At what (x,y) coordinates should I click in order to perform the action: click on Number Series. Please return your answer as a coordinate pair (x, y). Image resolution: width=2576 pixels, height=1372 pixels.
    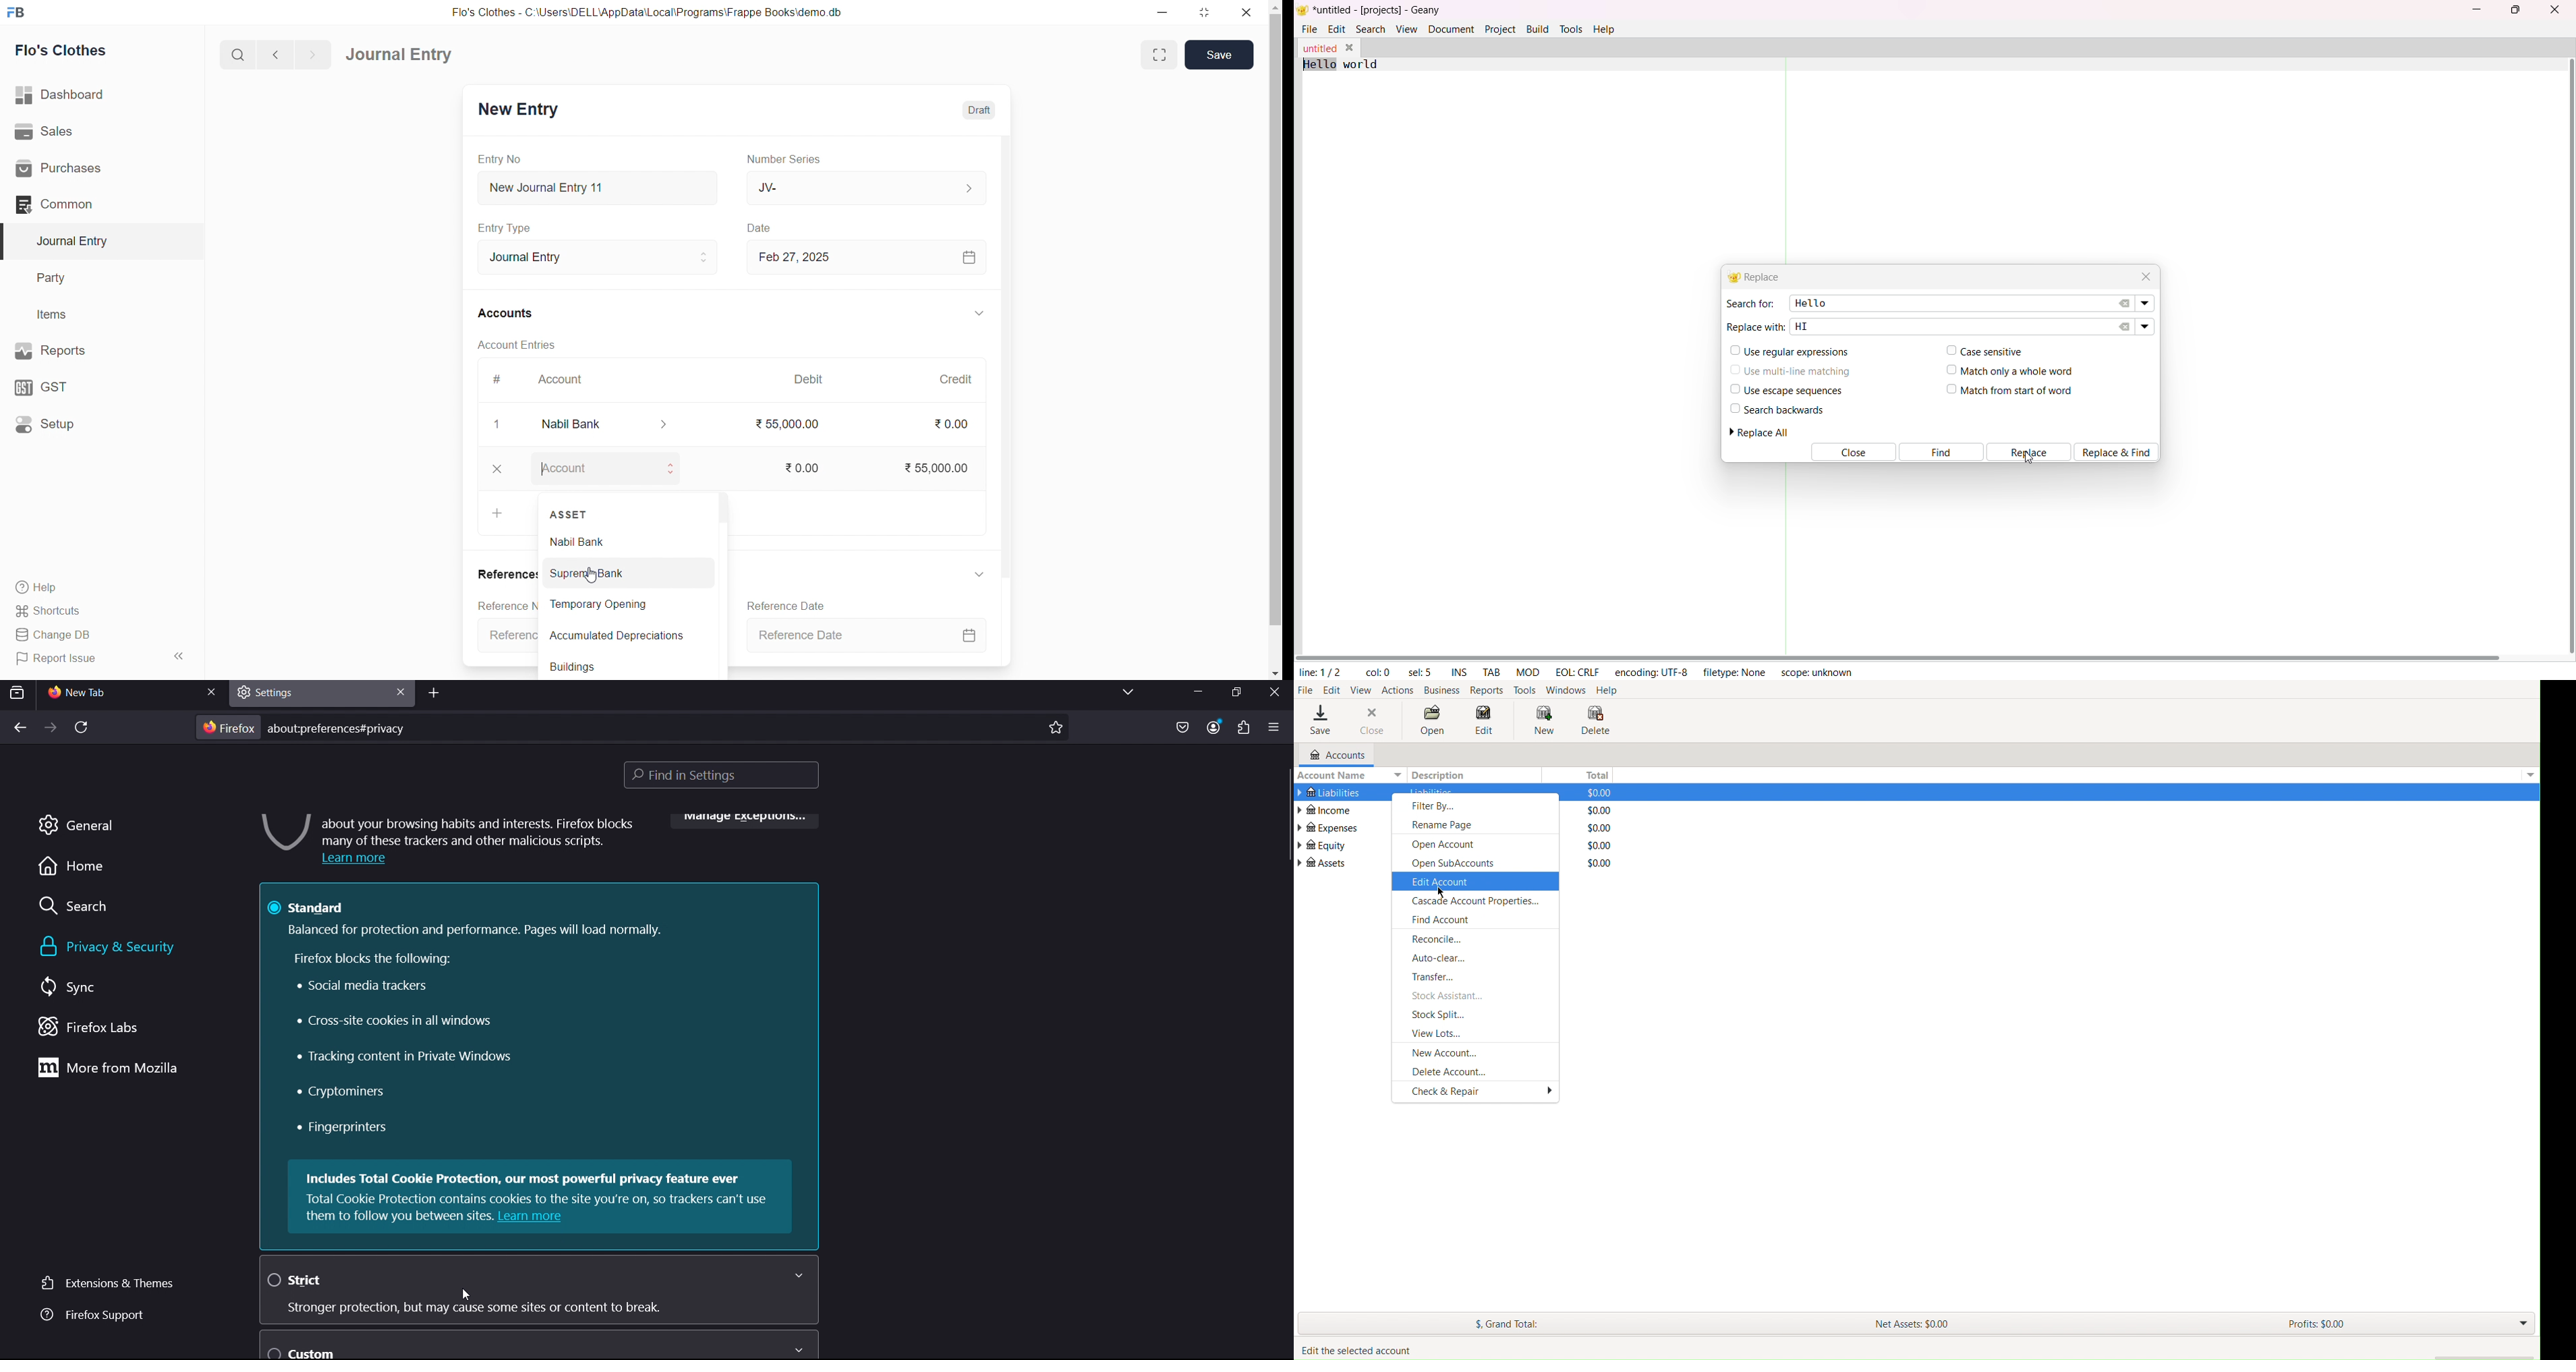
    Looking at the image, I should click on (793, 159).